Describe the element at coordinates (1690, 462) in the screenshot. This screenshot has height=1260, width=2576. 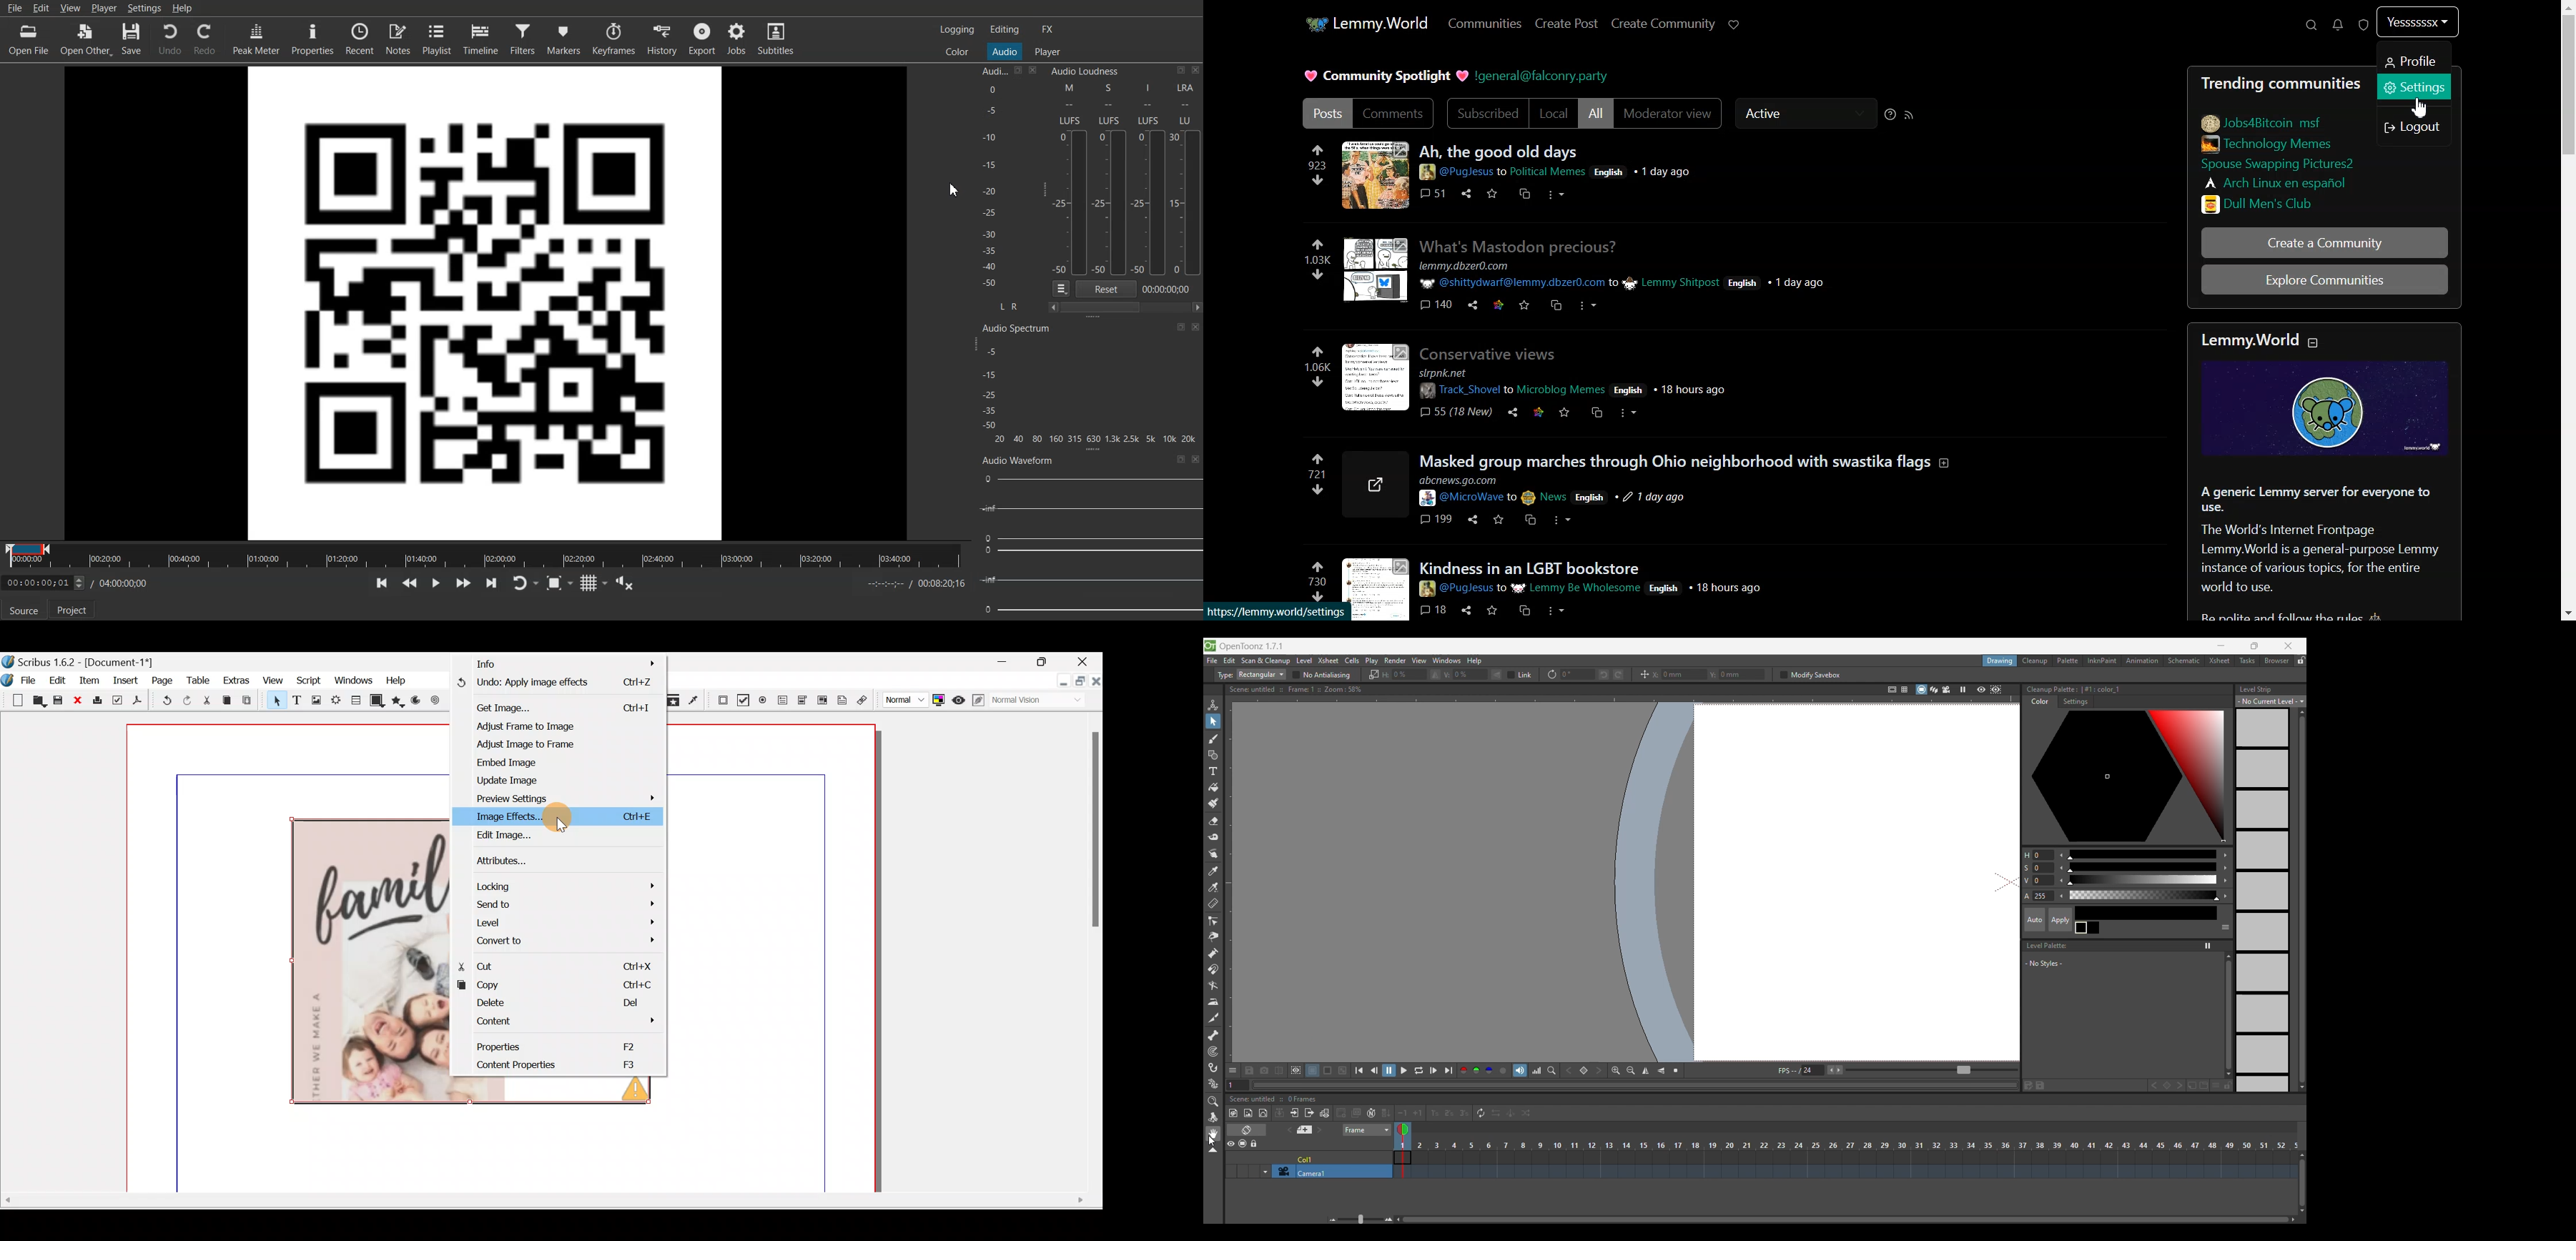
I see `` at that location.